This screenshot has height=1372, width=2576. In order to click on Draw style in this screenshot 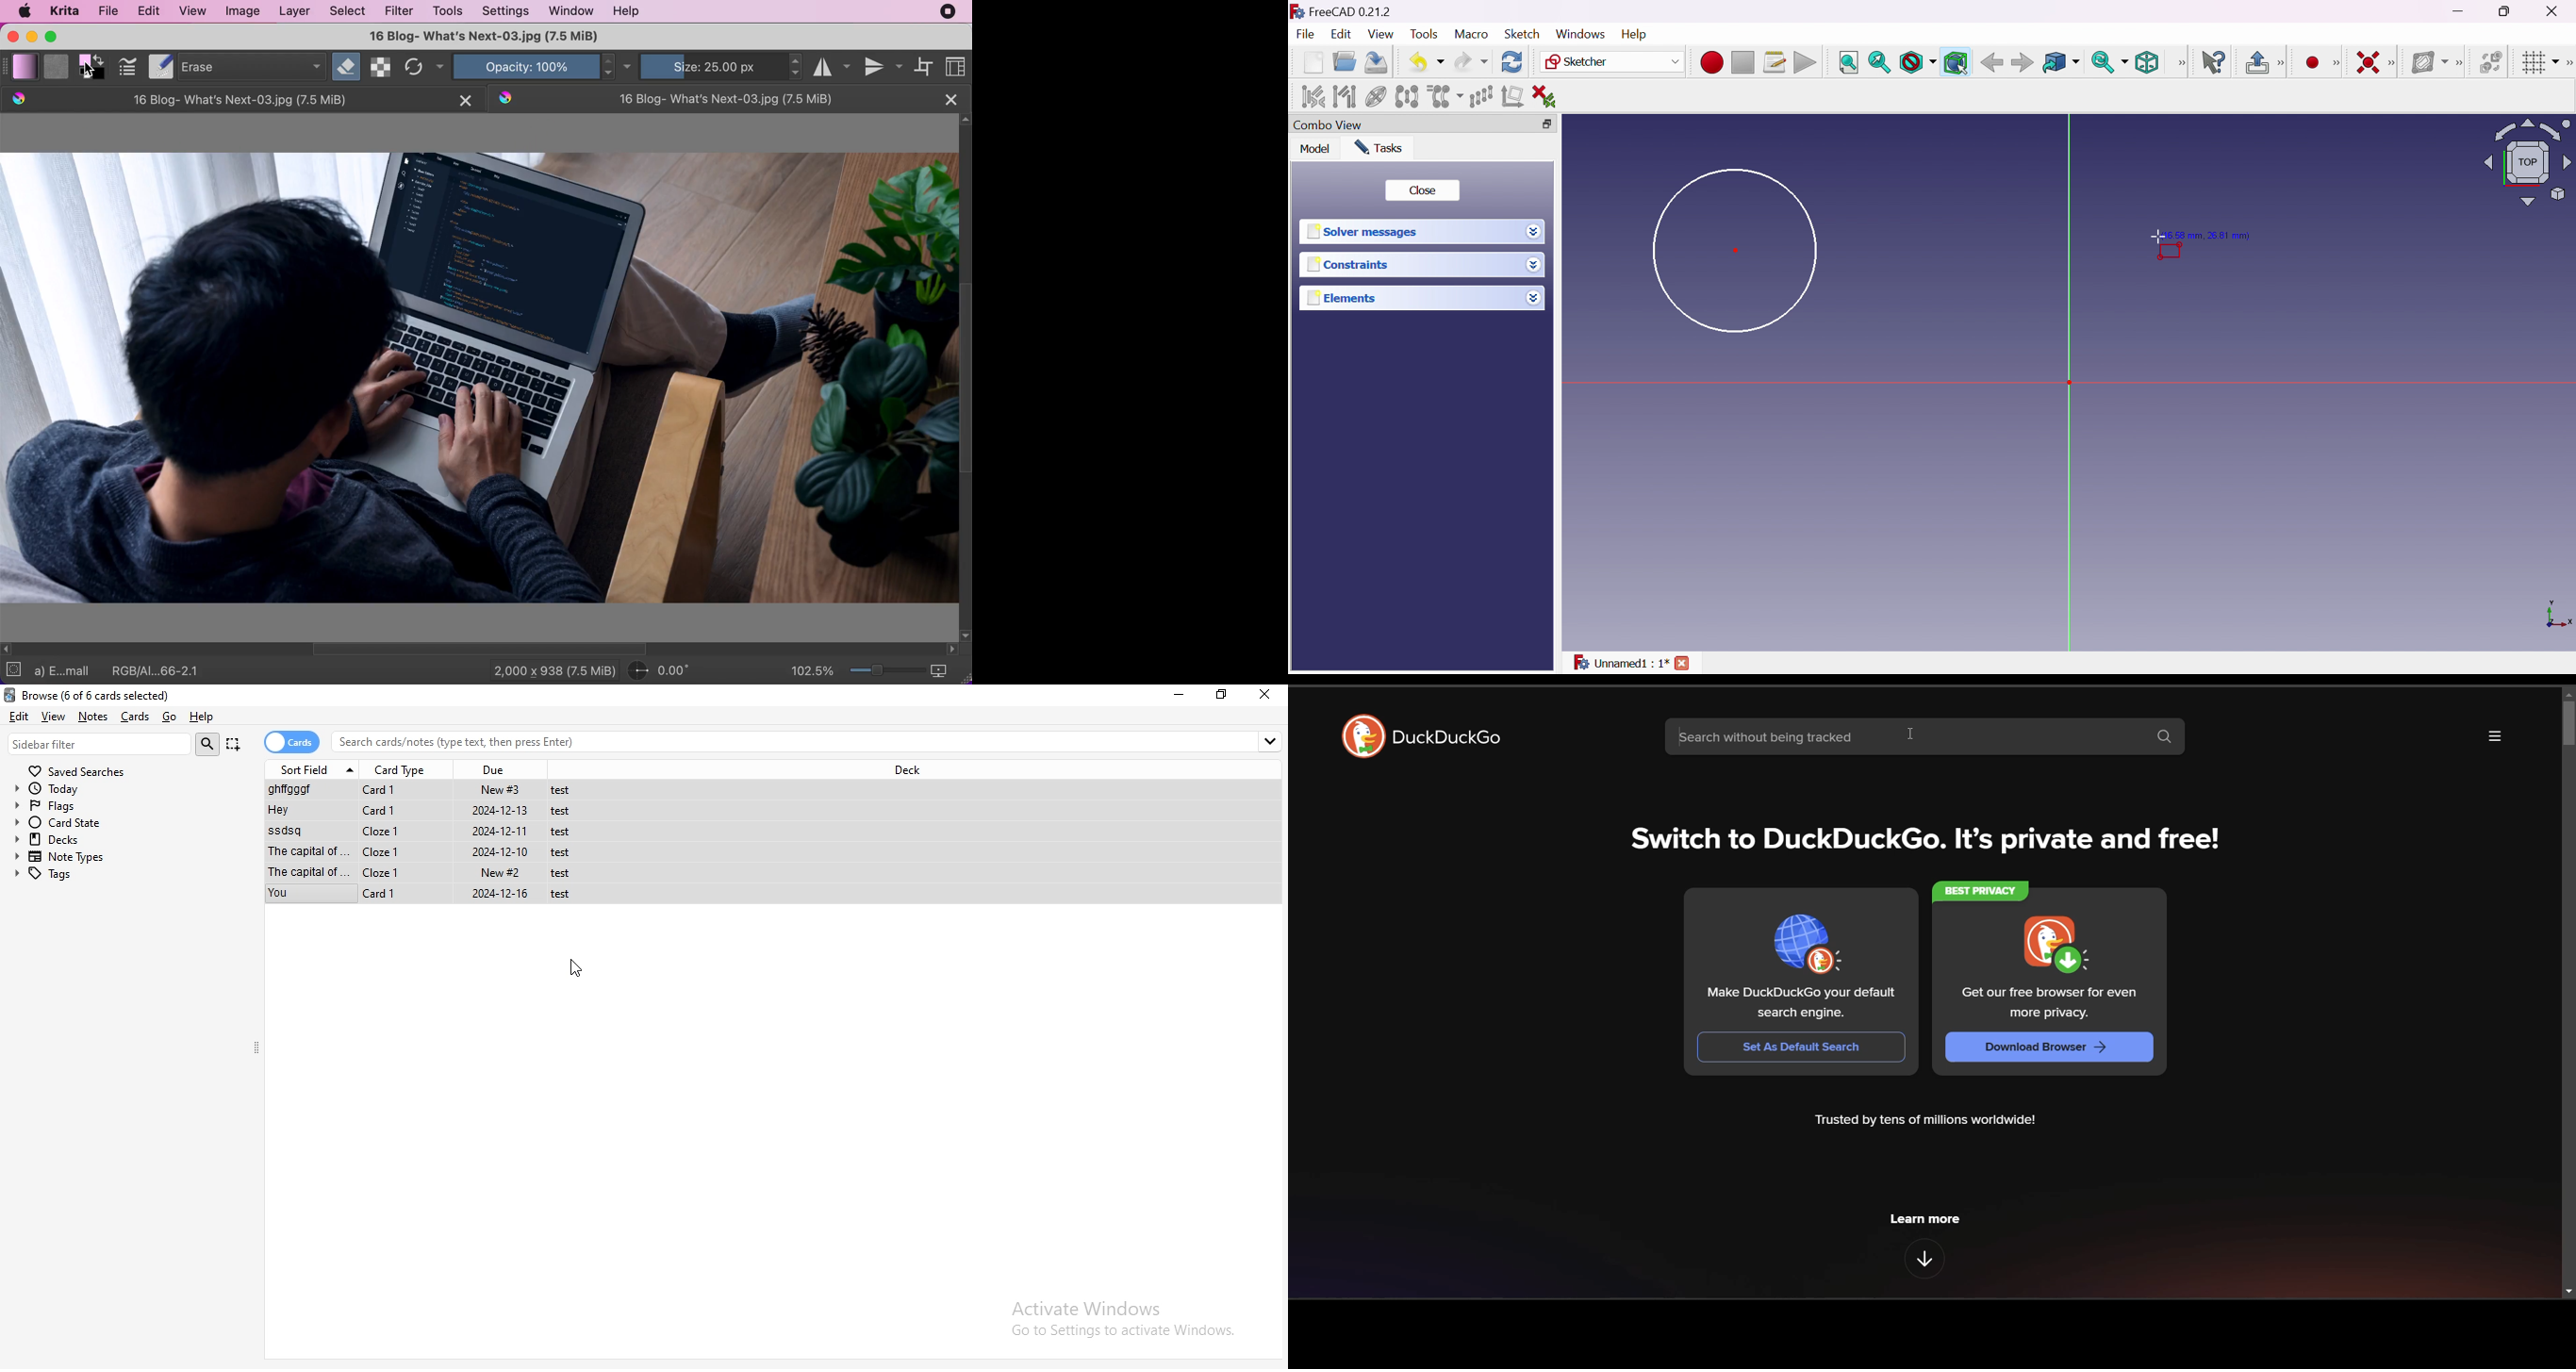, I will do `click(1917, 63)`.